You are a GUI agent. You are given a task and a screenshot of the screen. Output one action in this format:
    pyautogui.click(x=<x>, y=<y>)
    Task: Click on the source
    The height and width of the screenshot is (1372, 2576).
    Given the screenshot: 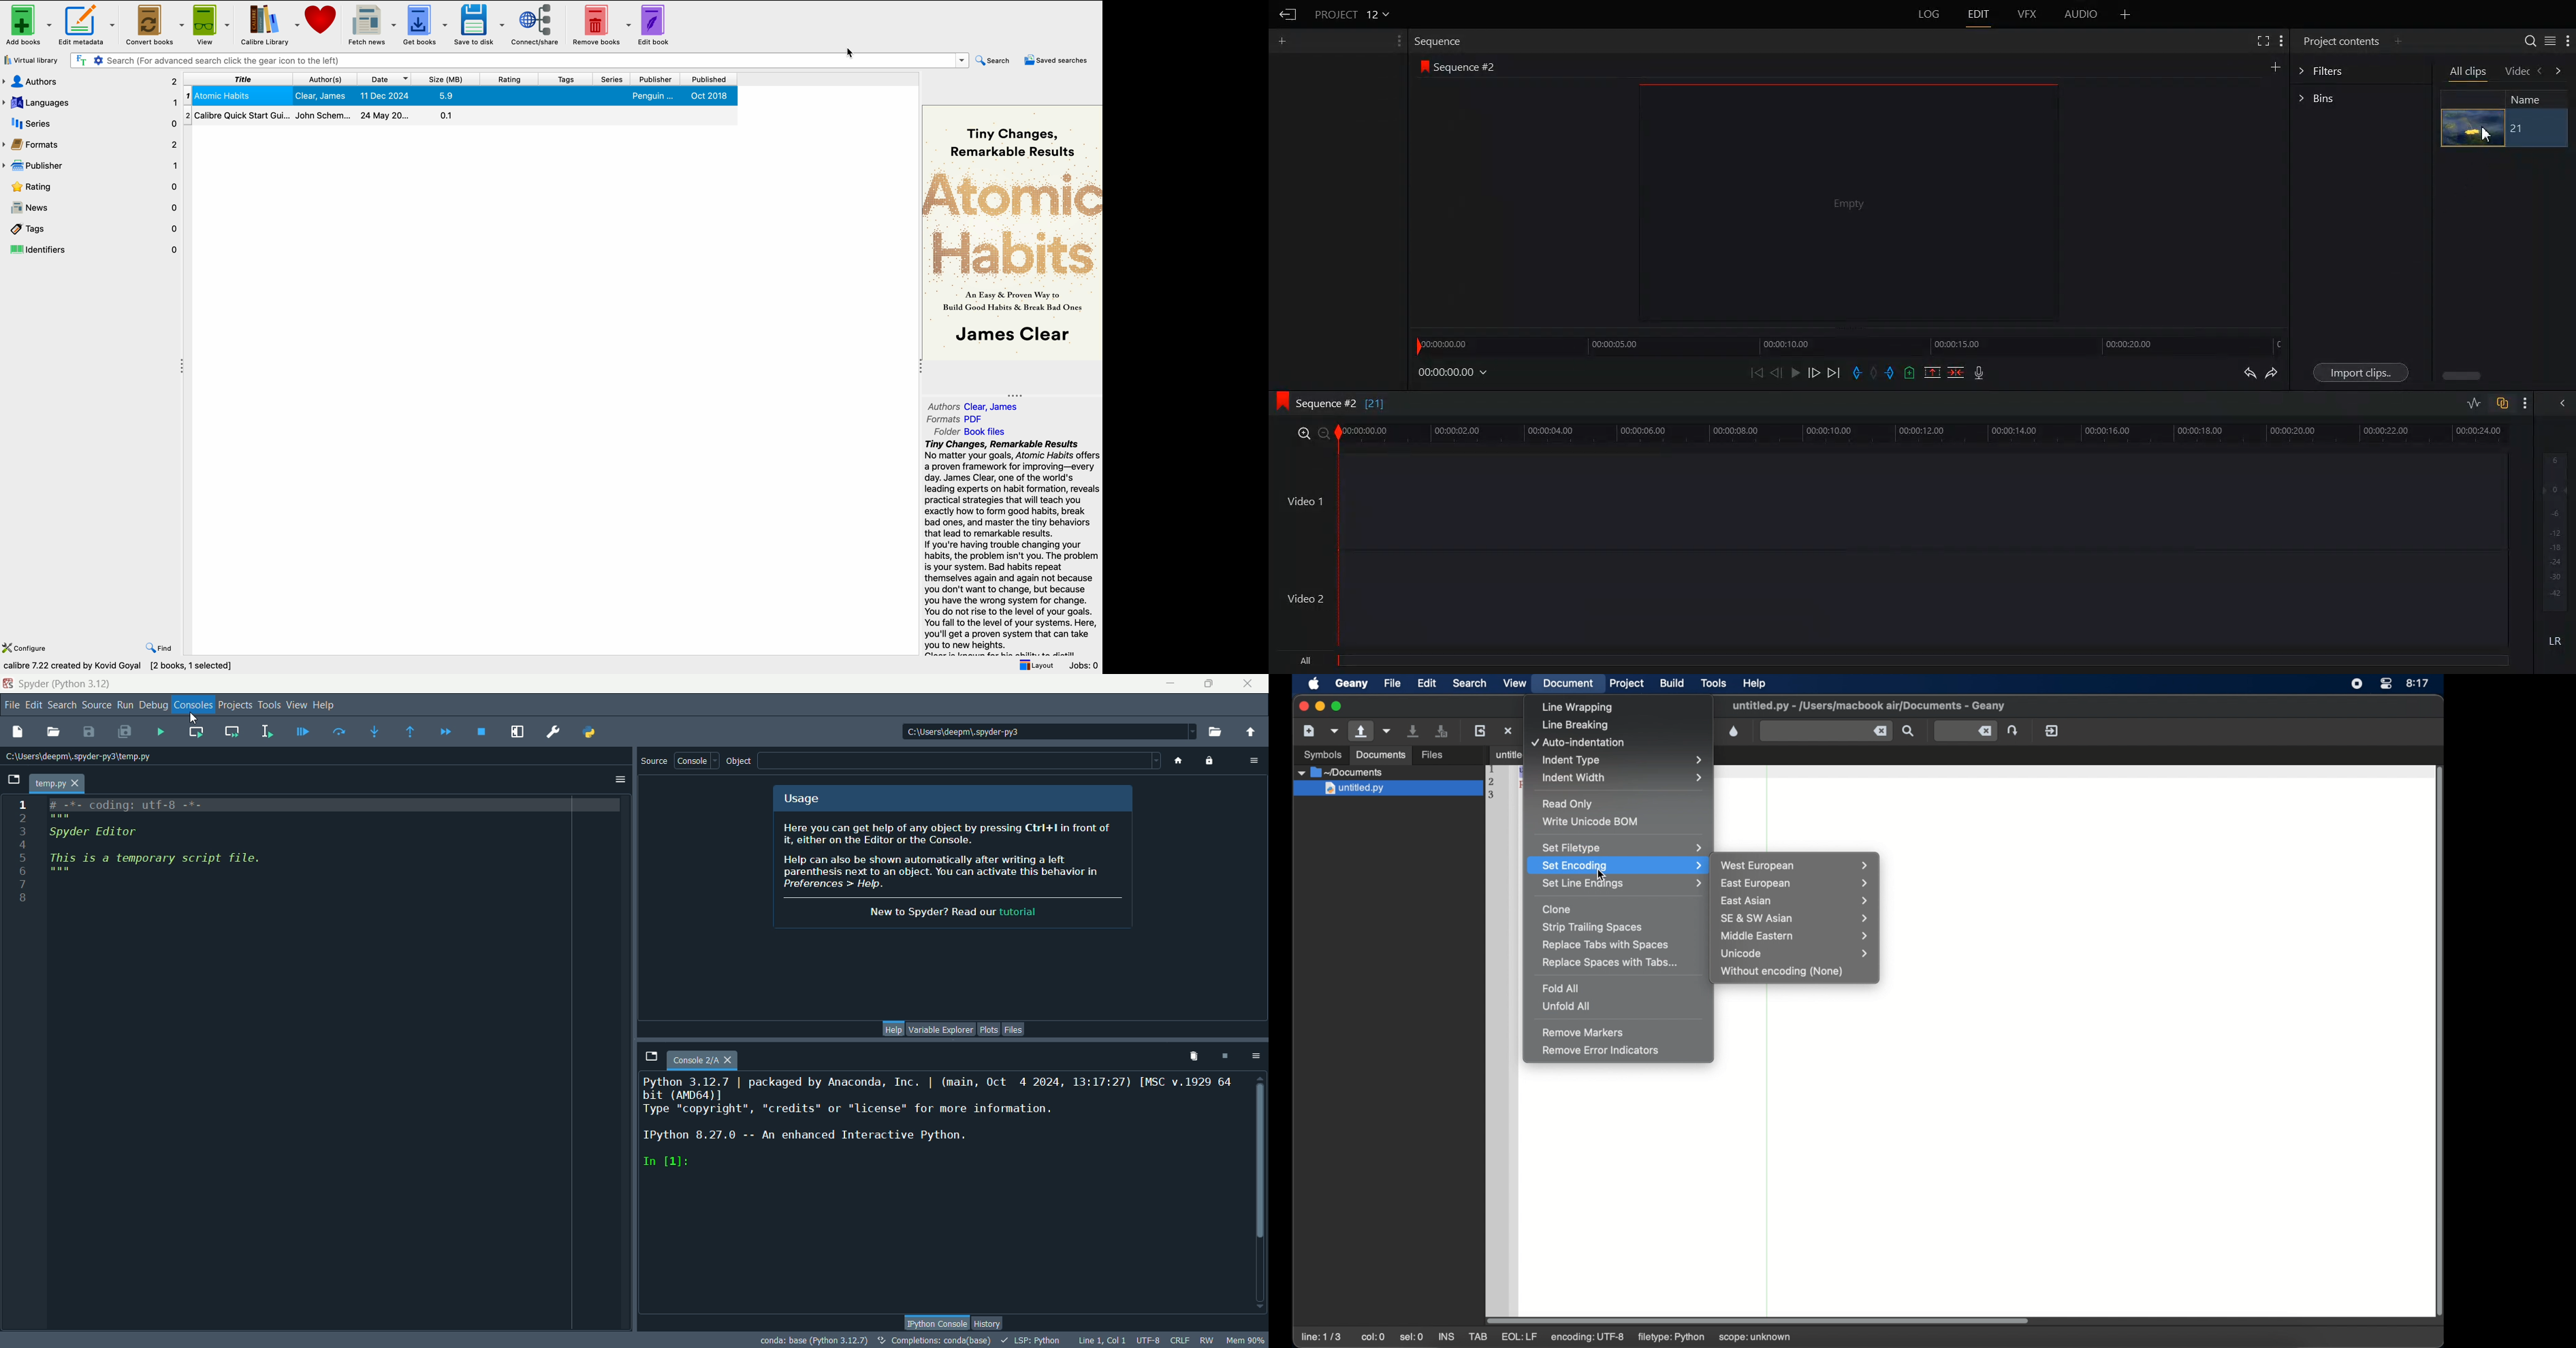 What is the action you would take?
    pyautogui.click(x=96, y=706)
    